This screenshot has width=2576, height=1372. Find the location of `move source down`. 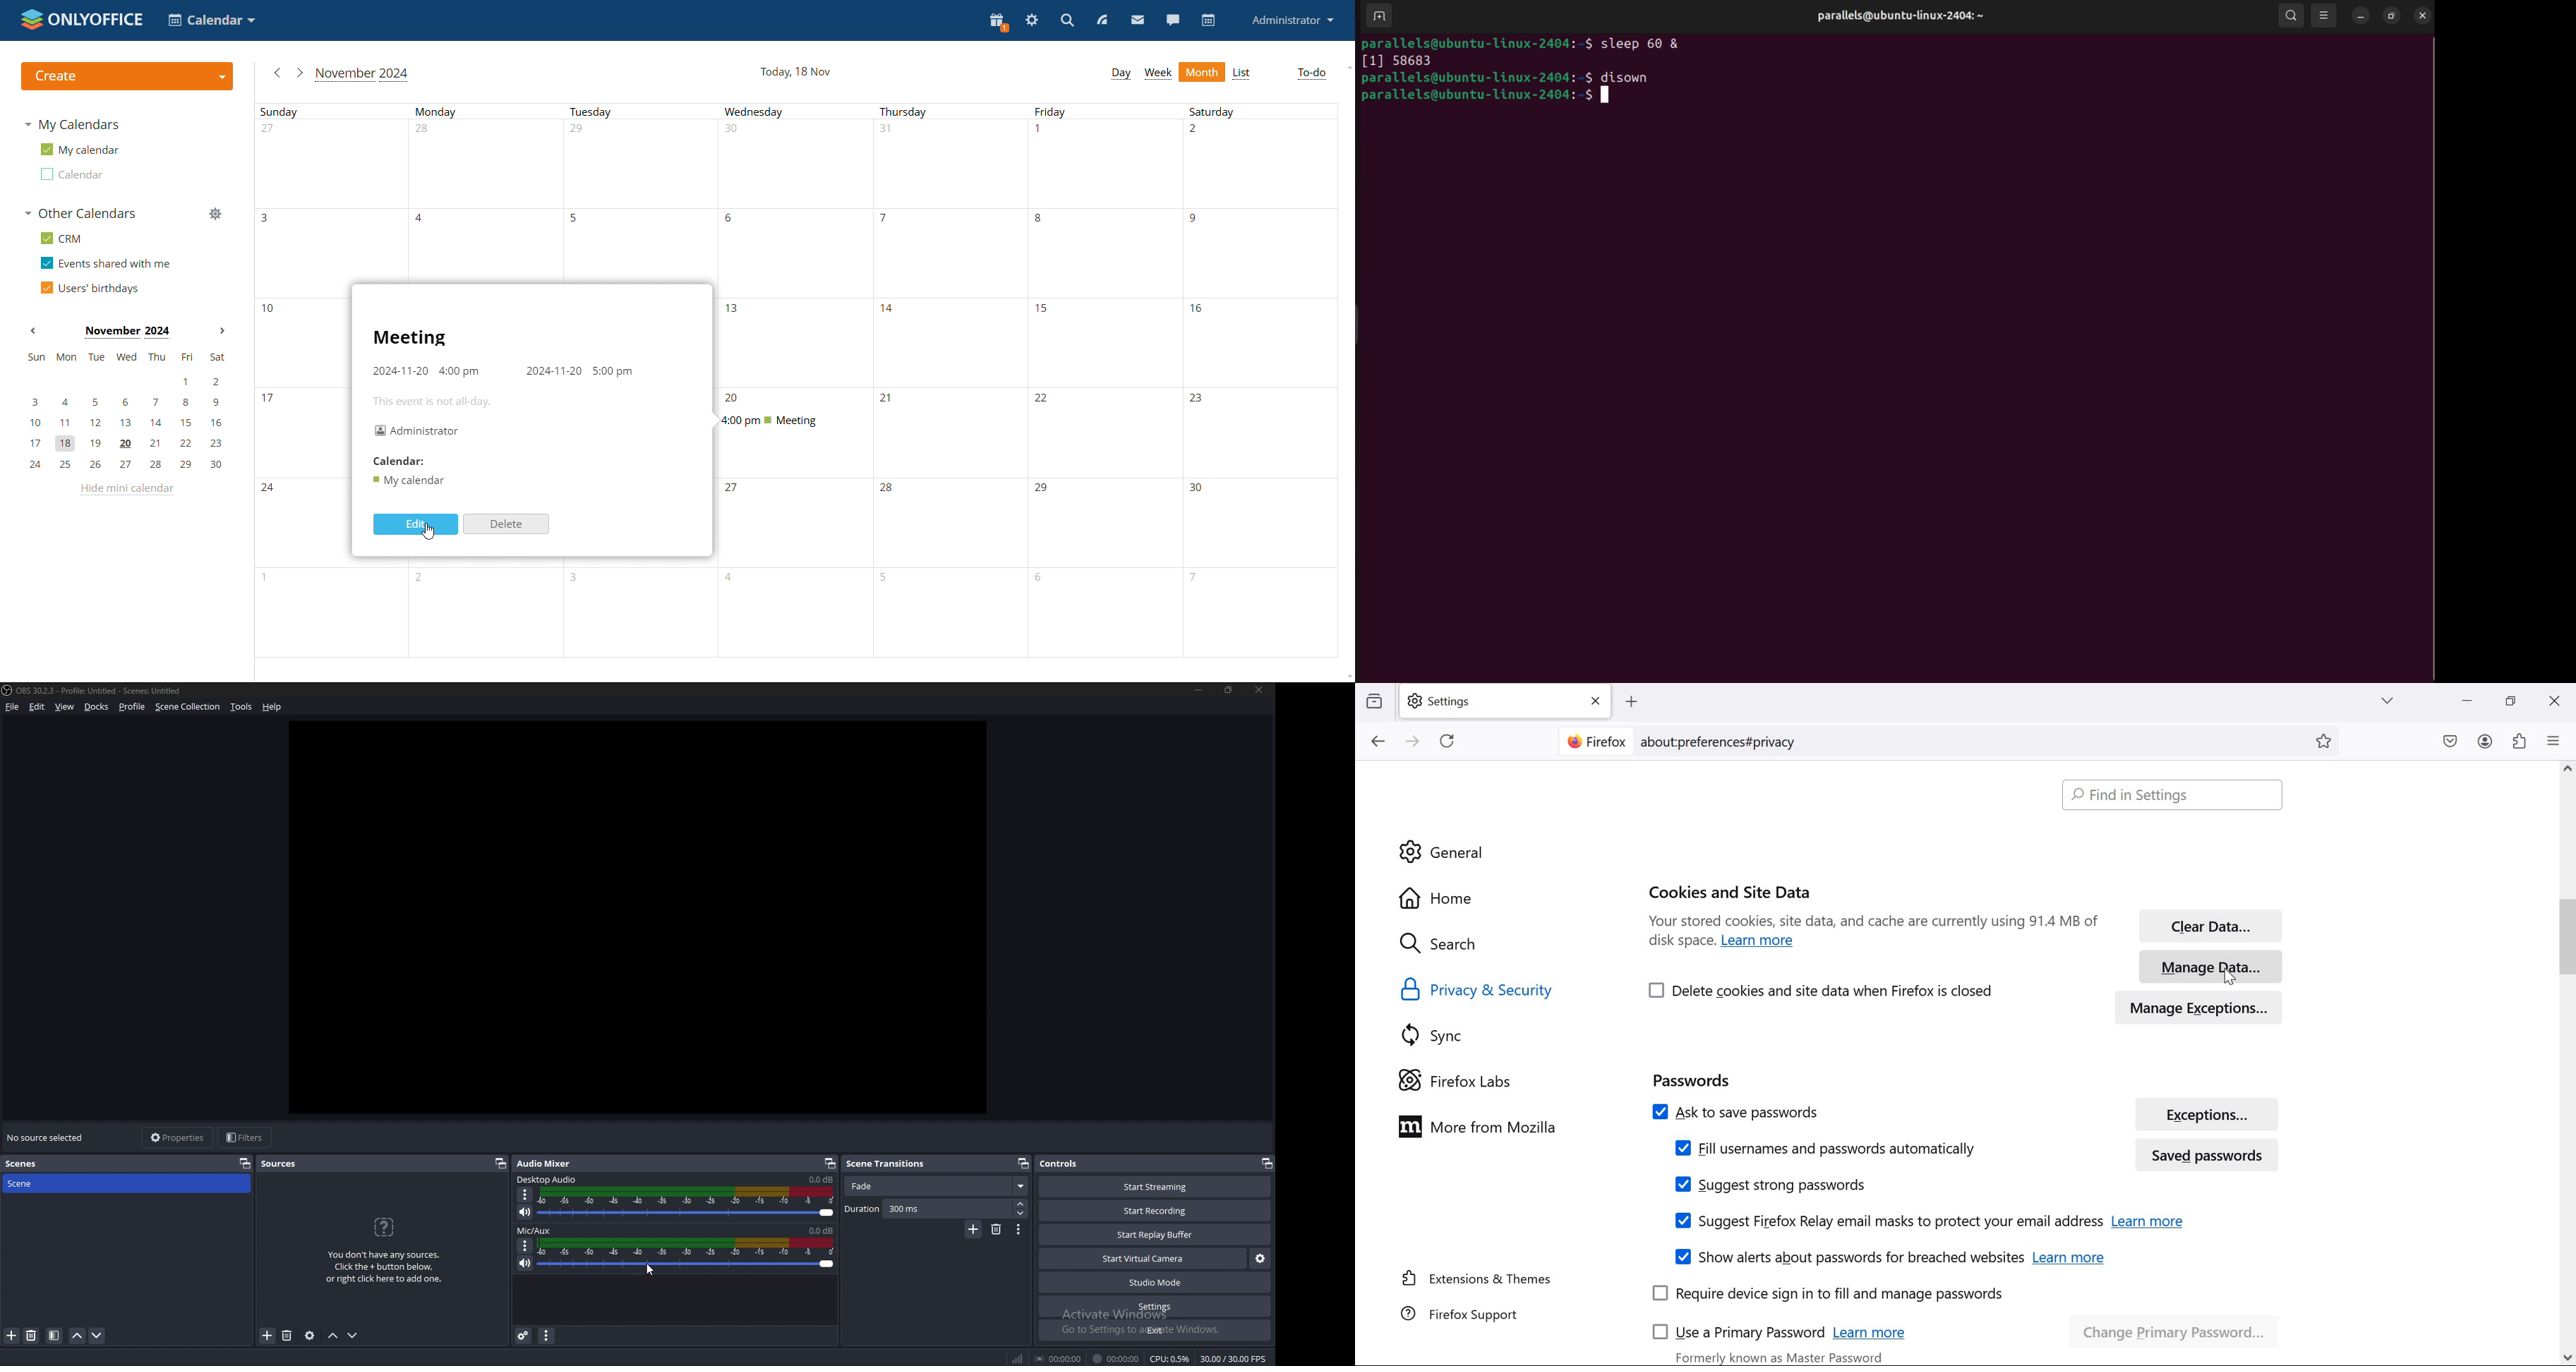

move source down is located at coordinates (353, 1336).